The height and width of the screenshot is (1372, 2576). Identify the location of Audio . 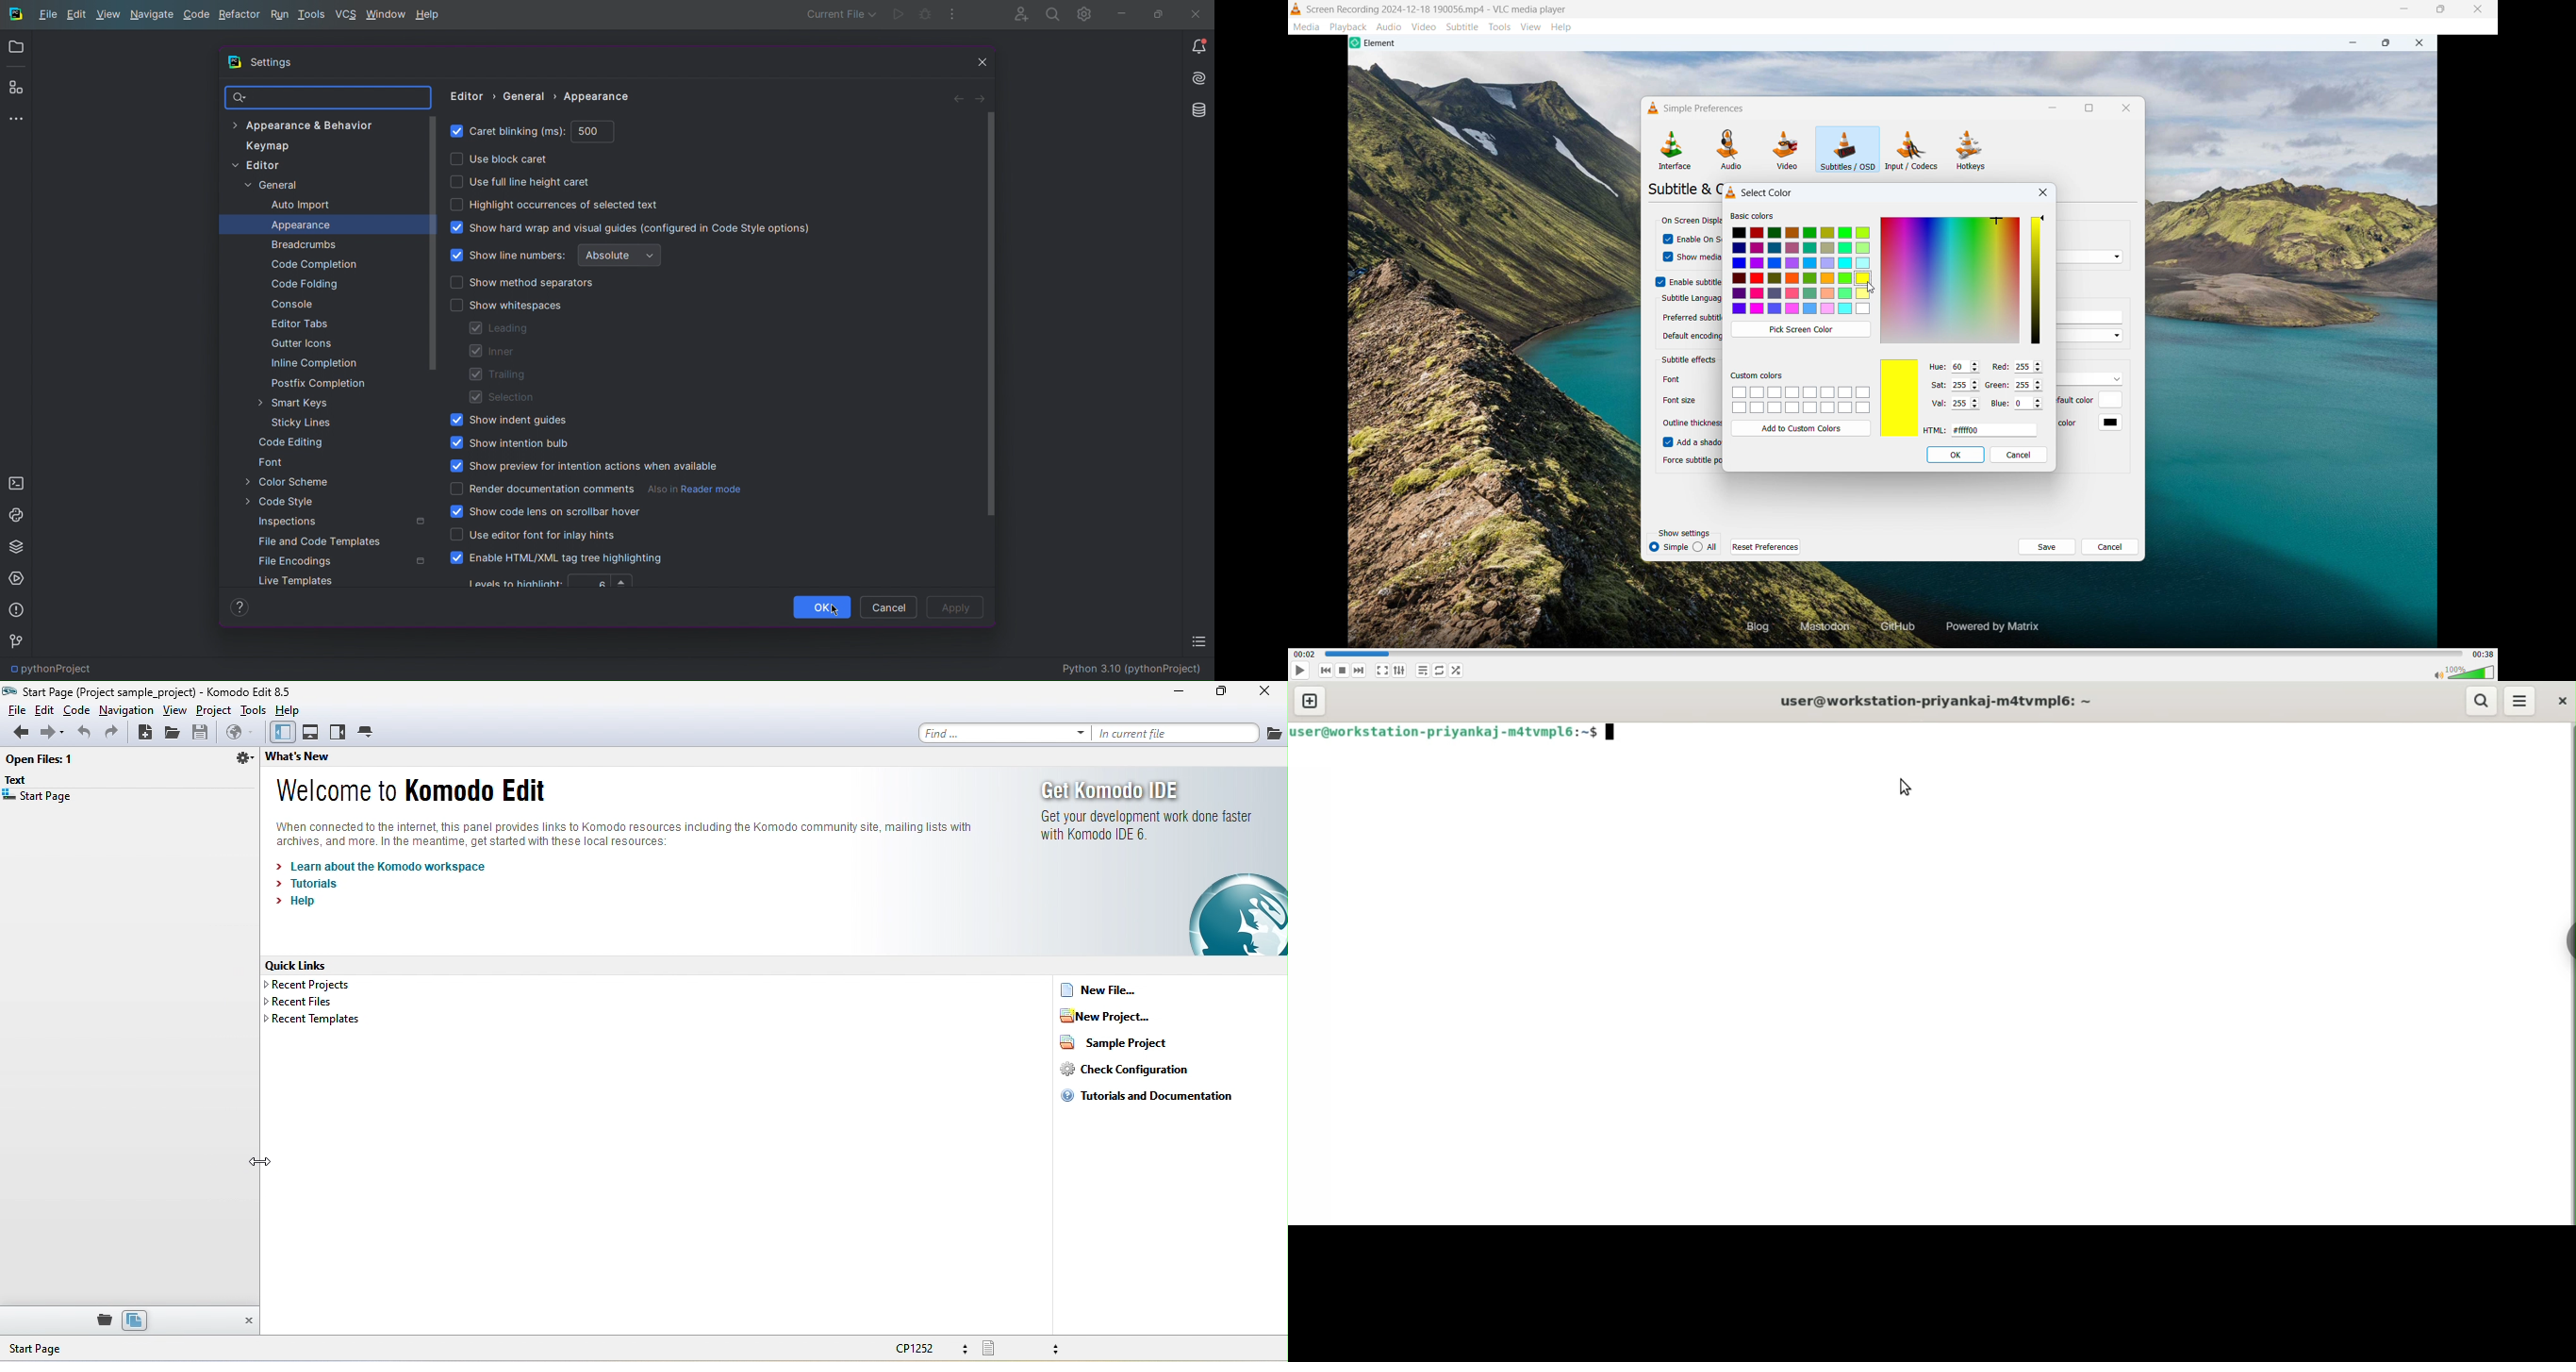
(1389, 26).